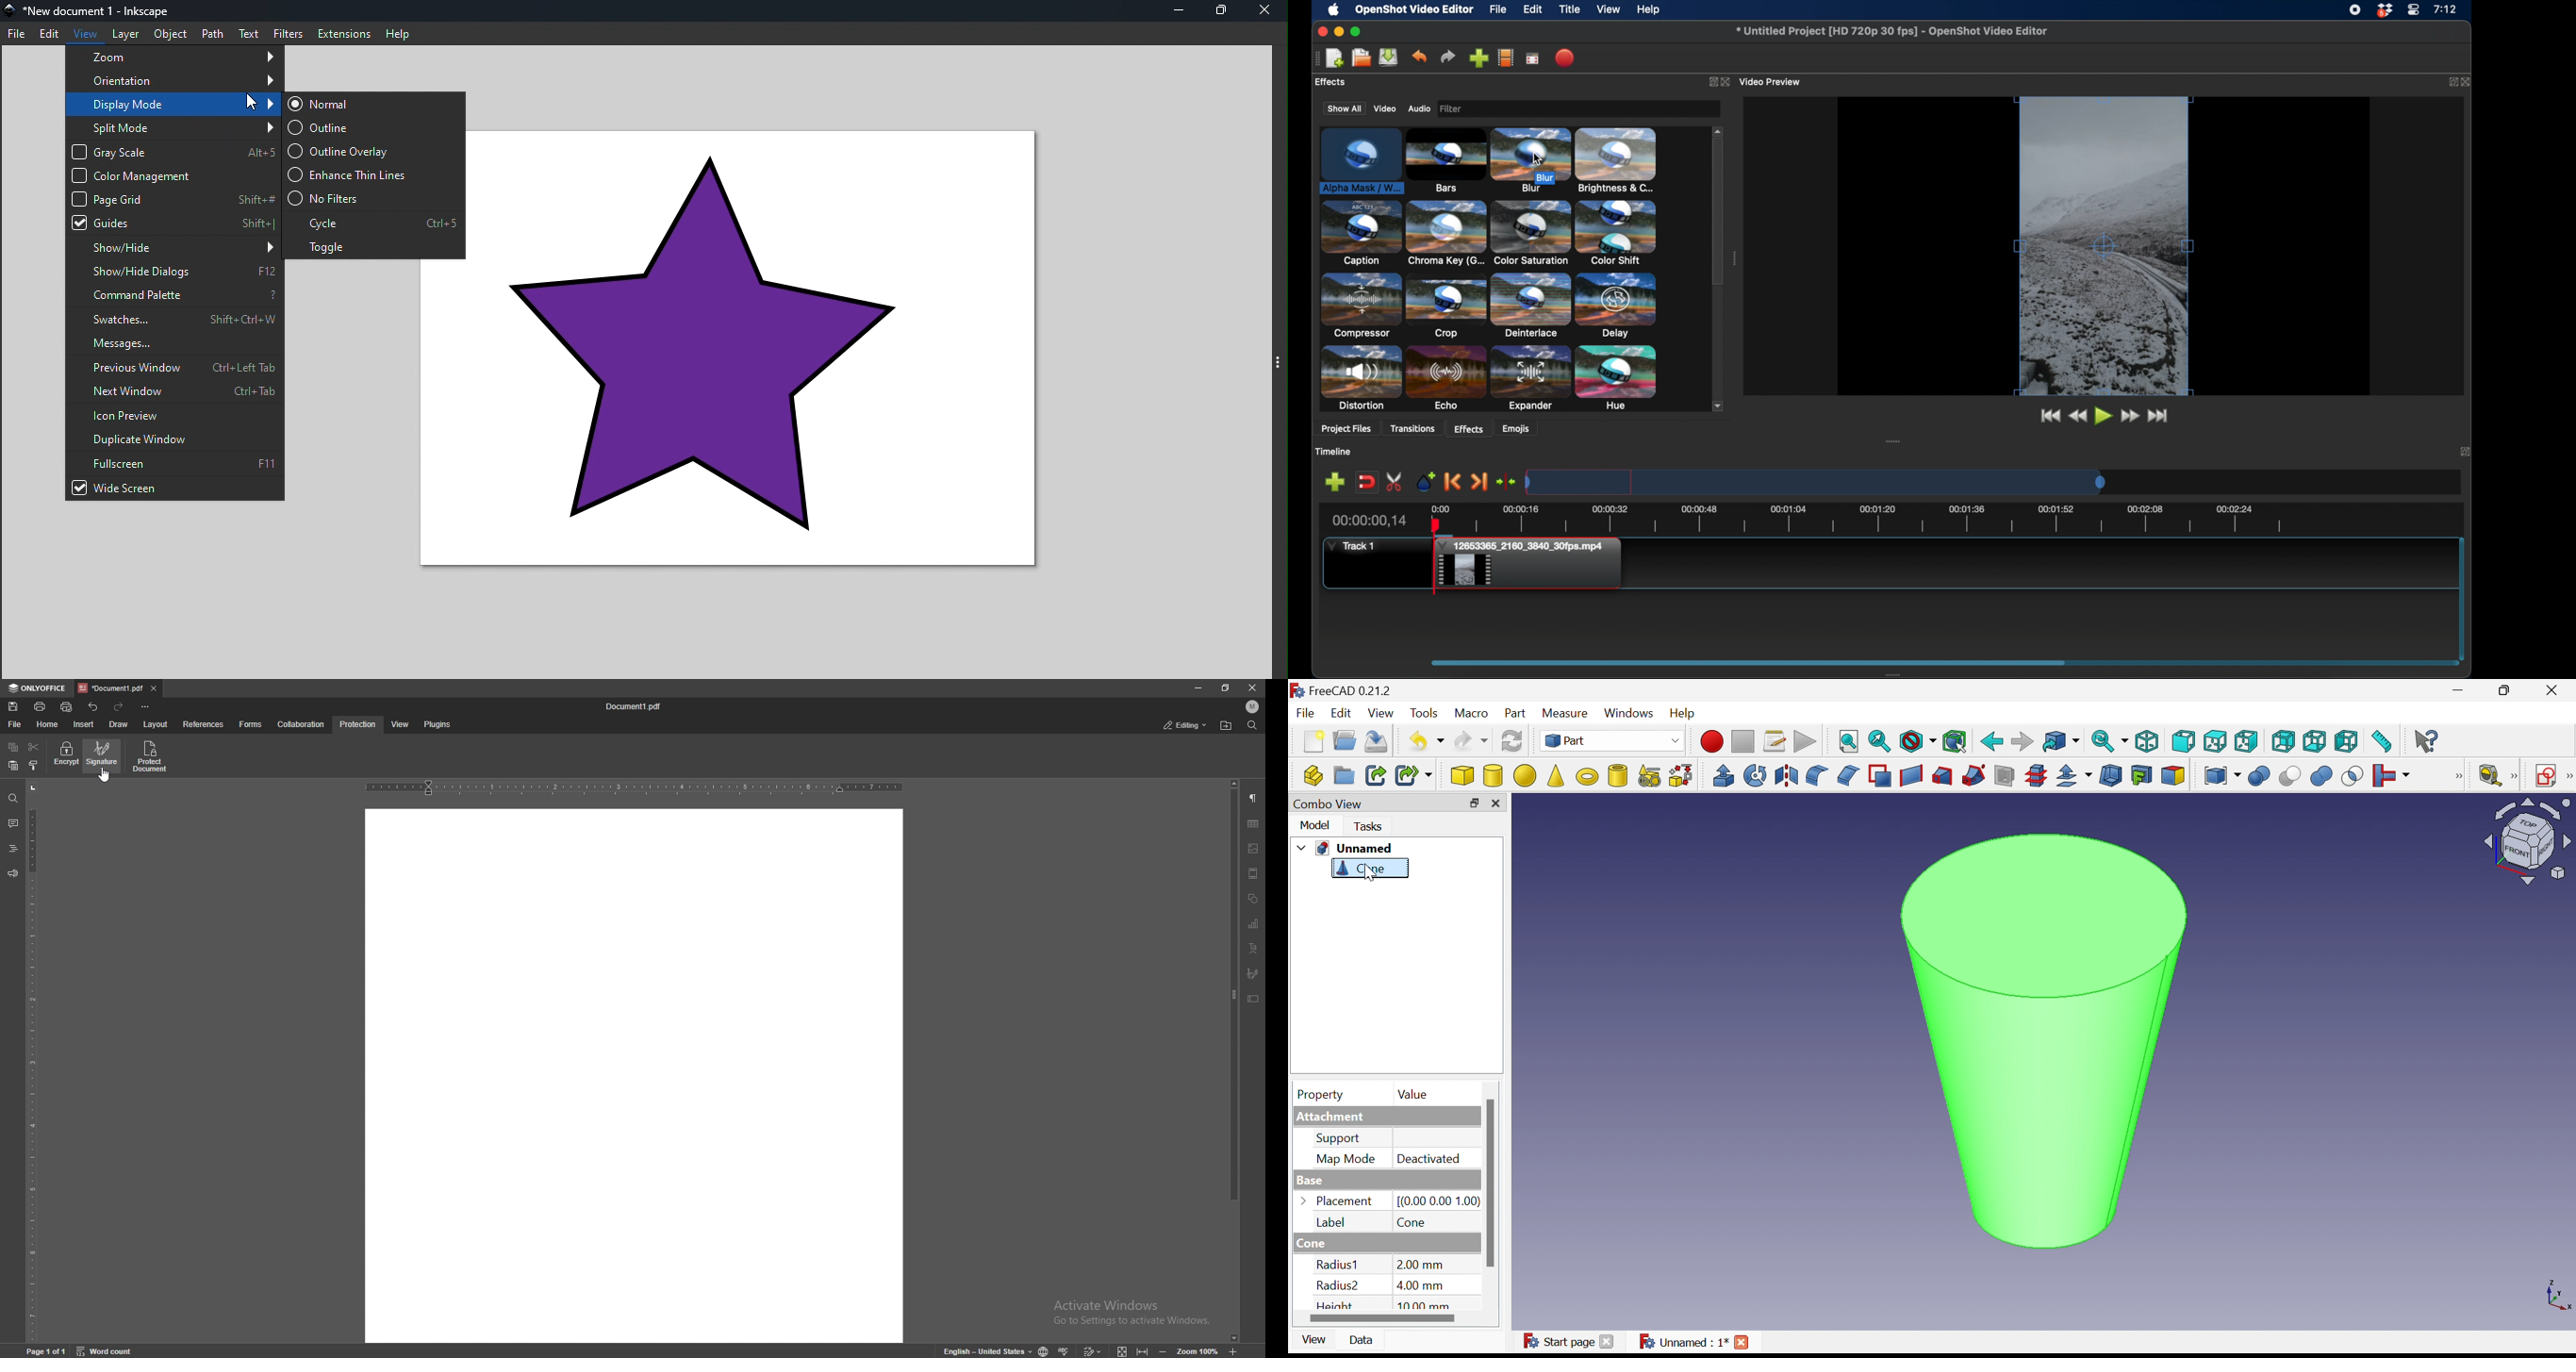 This screenshot has width=2576, height=1372. I want to click on Create sketch, so click(2545, 777).